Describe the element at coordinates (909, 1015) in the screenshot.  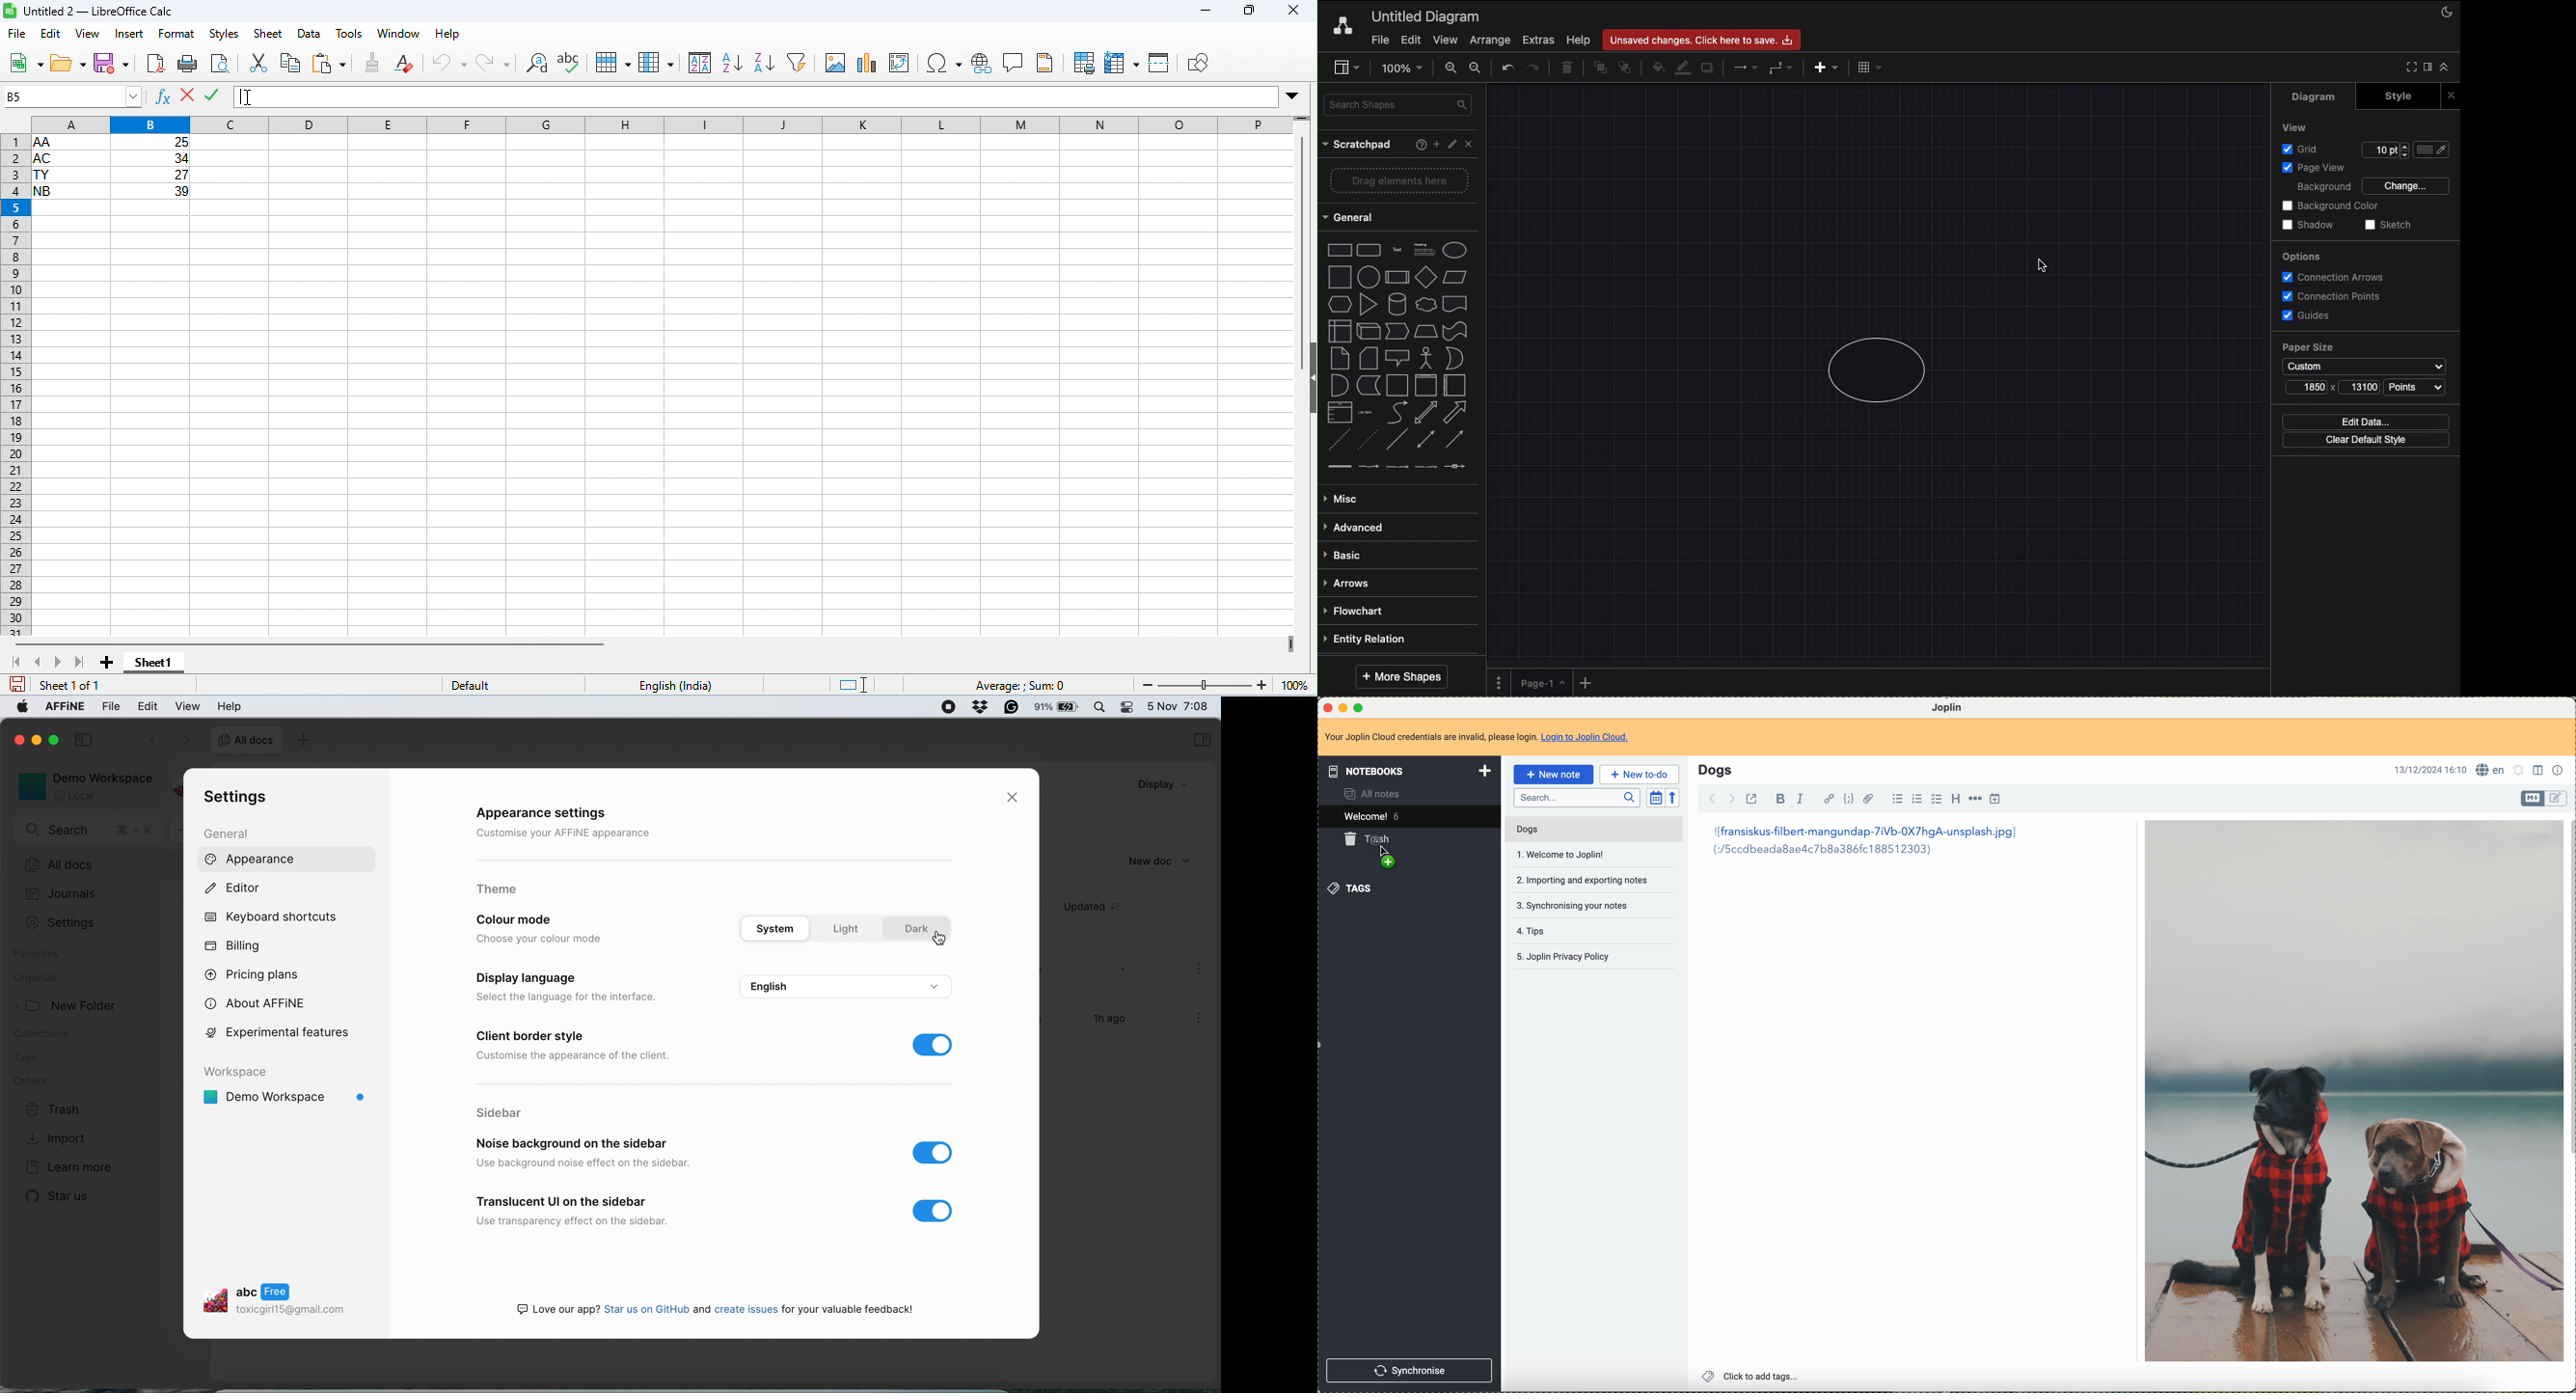
I see `change email` at that location.